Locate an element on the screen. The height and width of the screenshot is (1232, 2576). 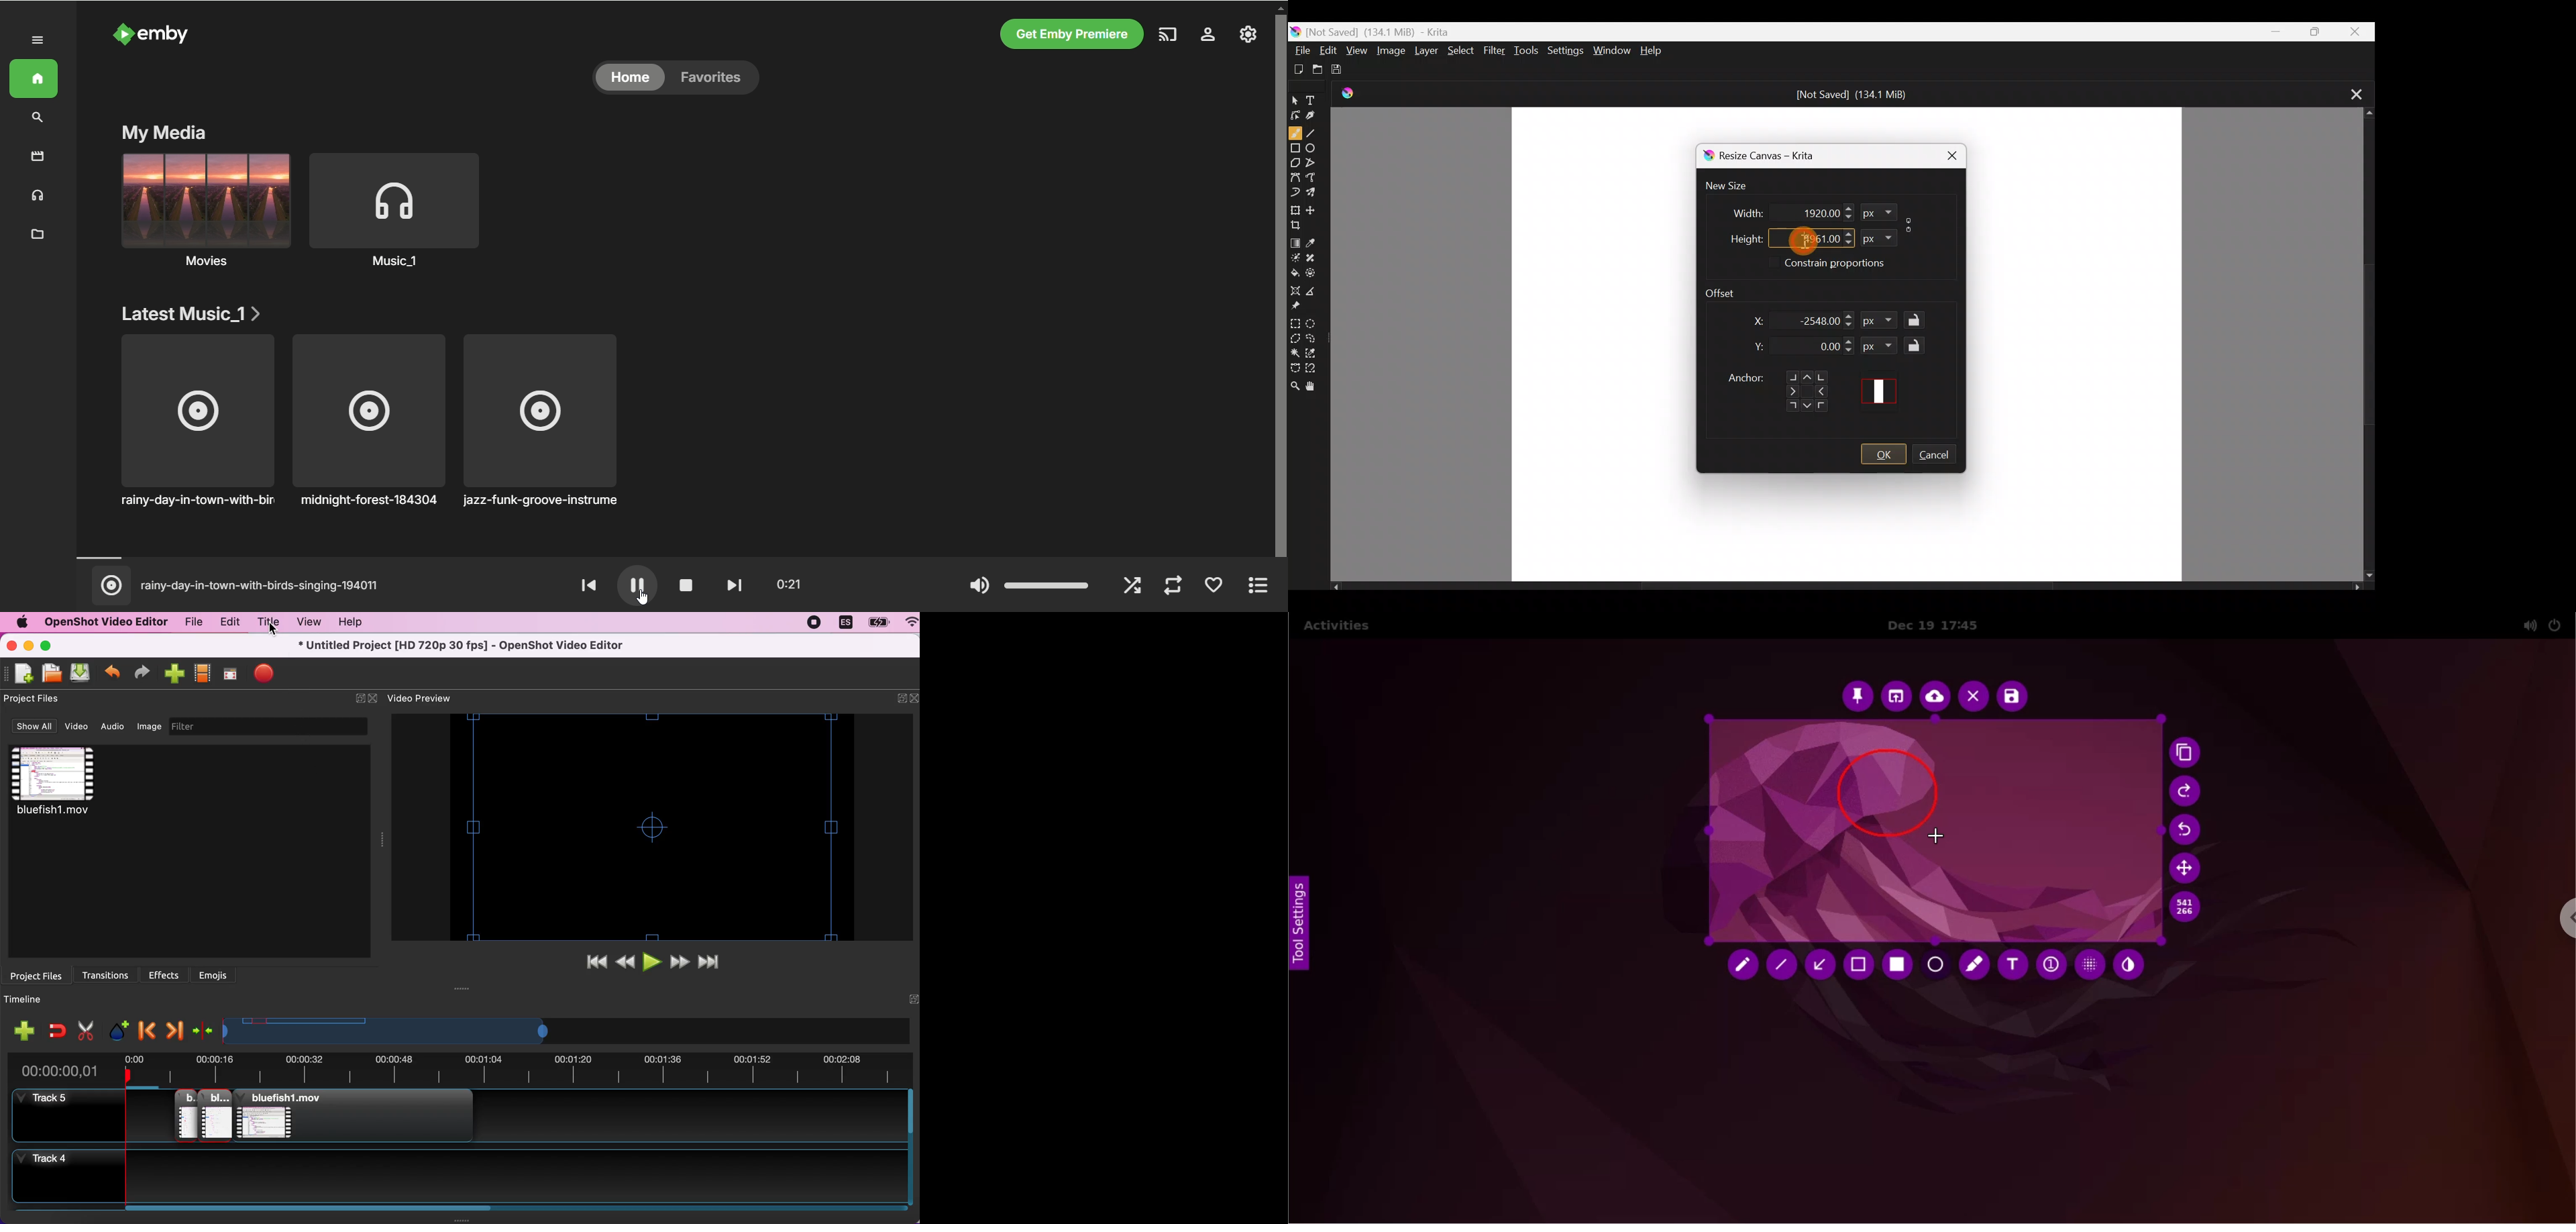
Magnetic curve selection tool is located at coordinates (1316, 369).